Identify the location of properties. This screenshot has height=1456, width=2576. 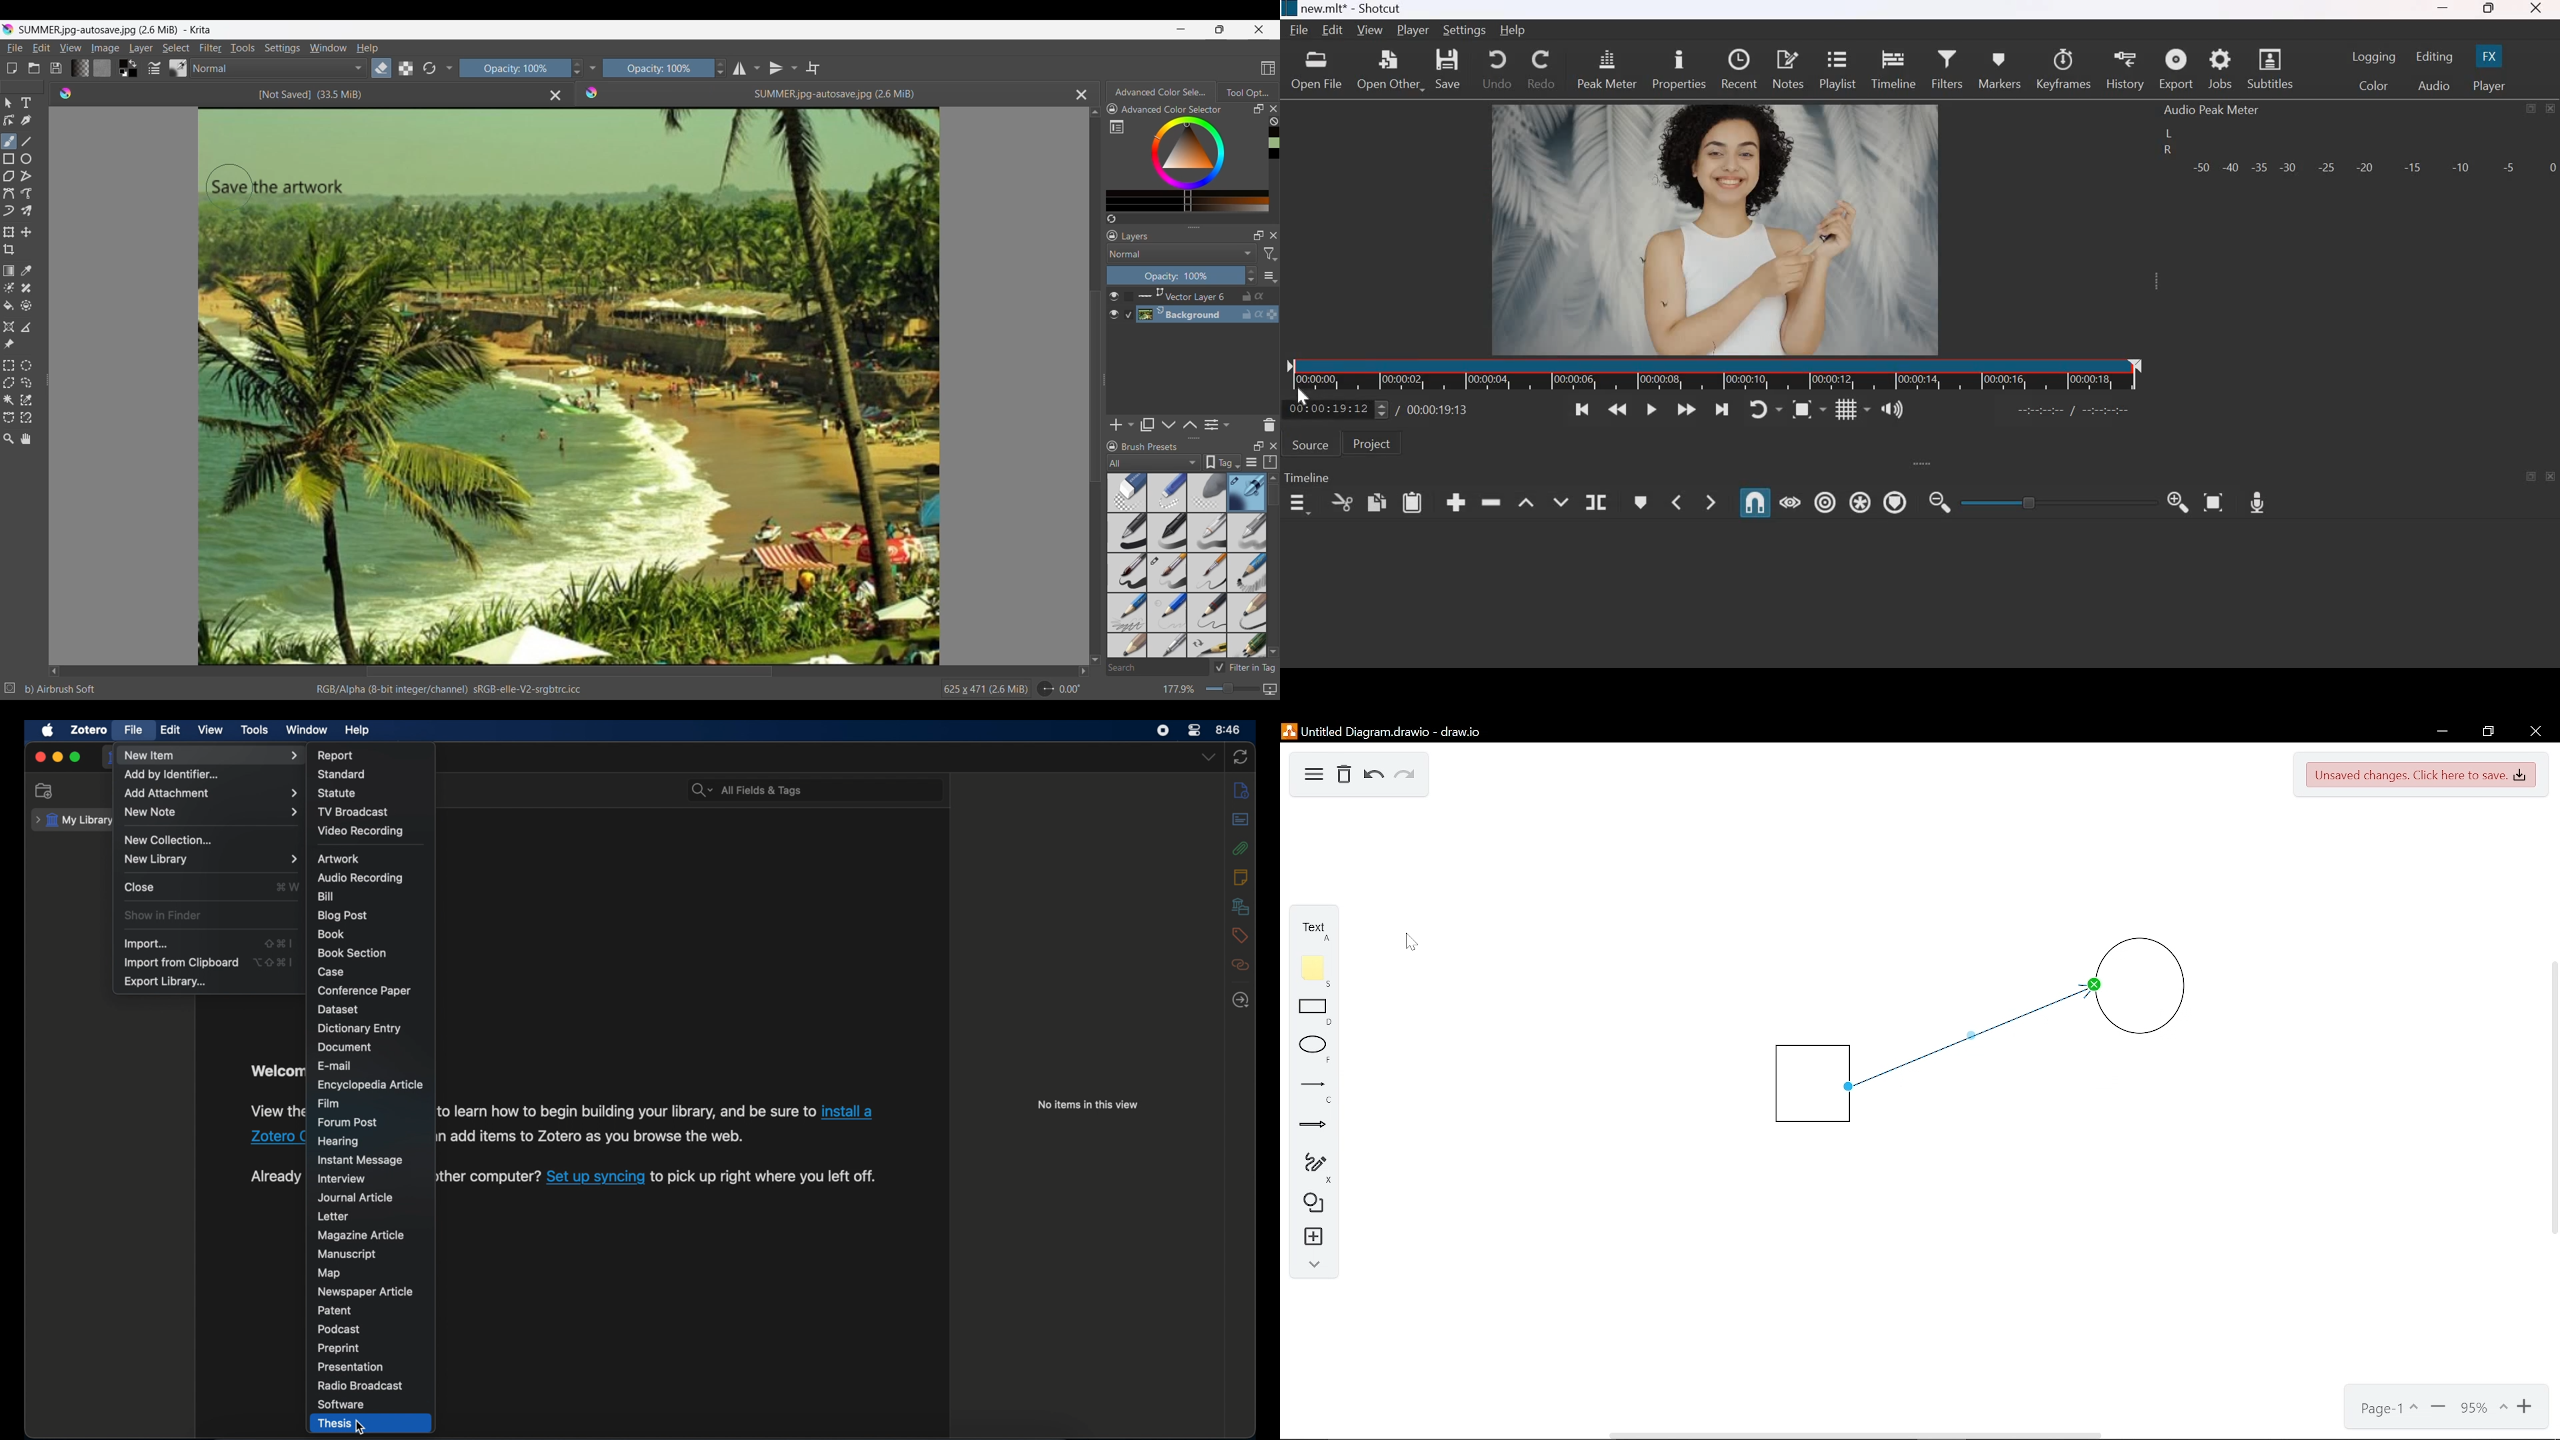
(1679, 68).